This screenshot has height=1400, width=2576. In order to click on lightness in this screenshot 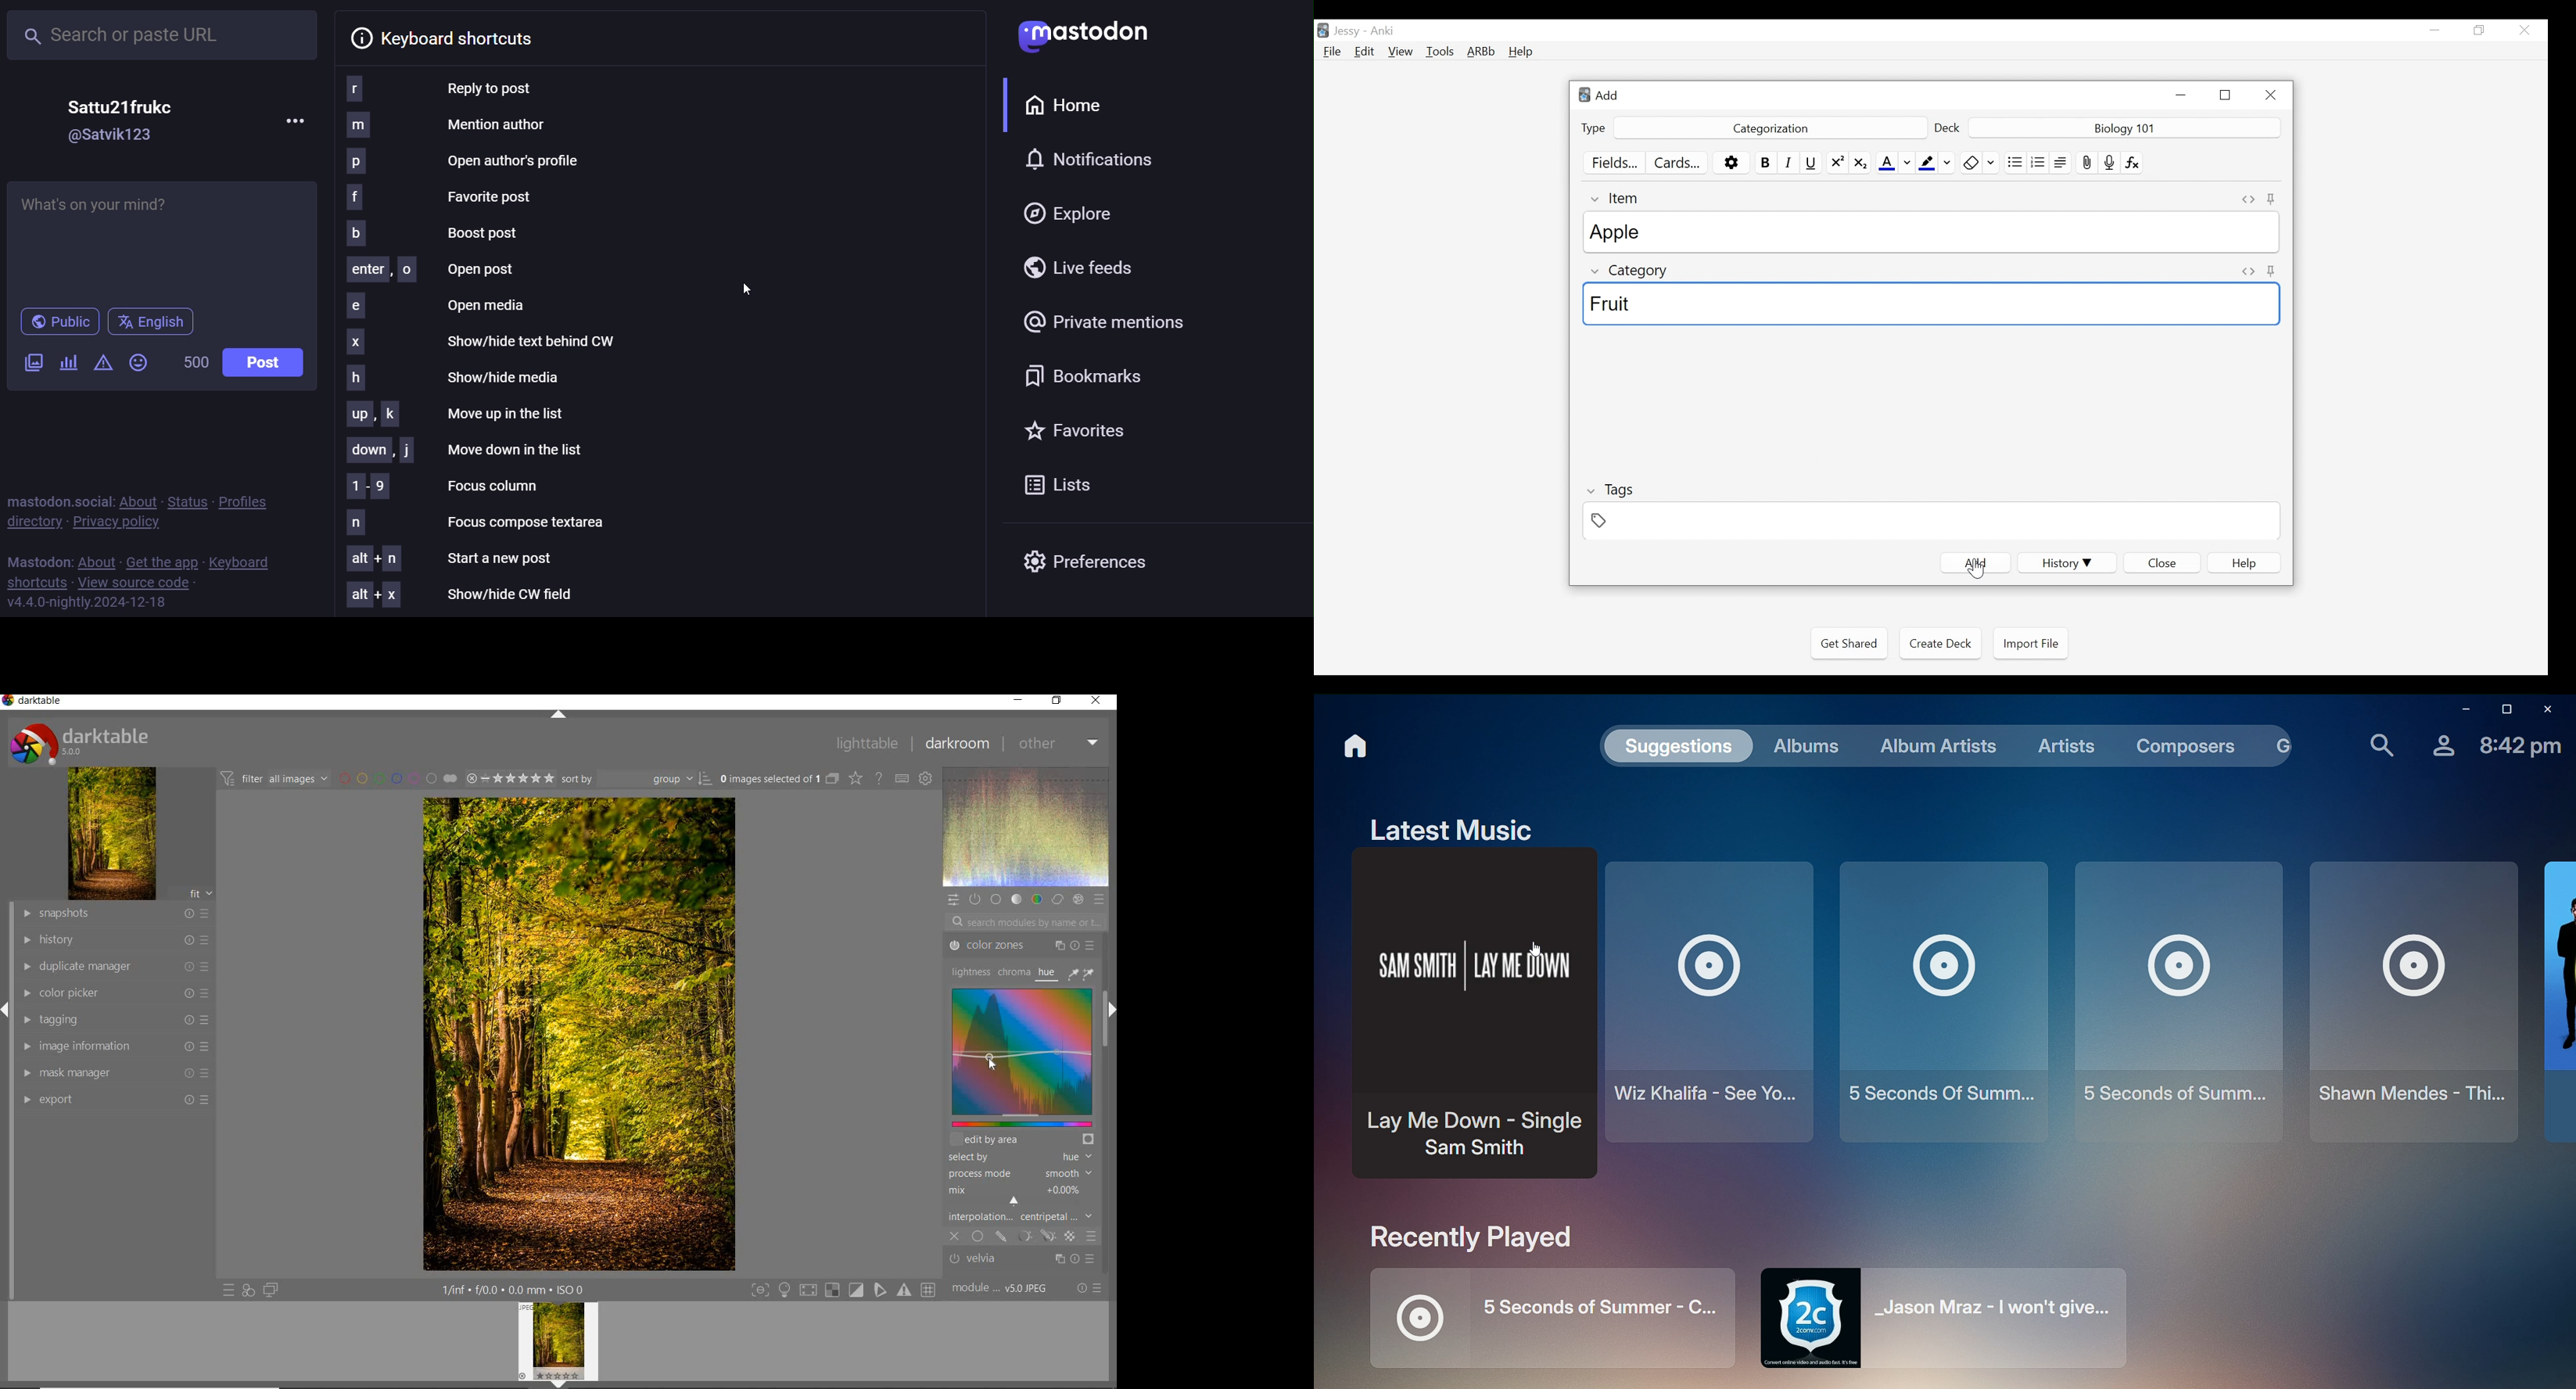, I will do `click(969, 973)`.